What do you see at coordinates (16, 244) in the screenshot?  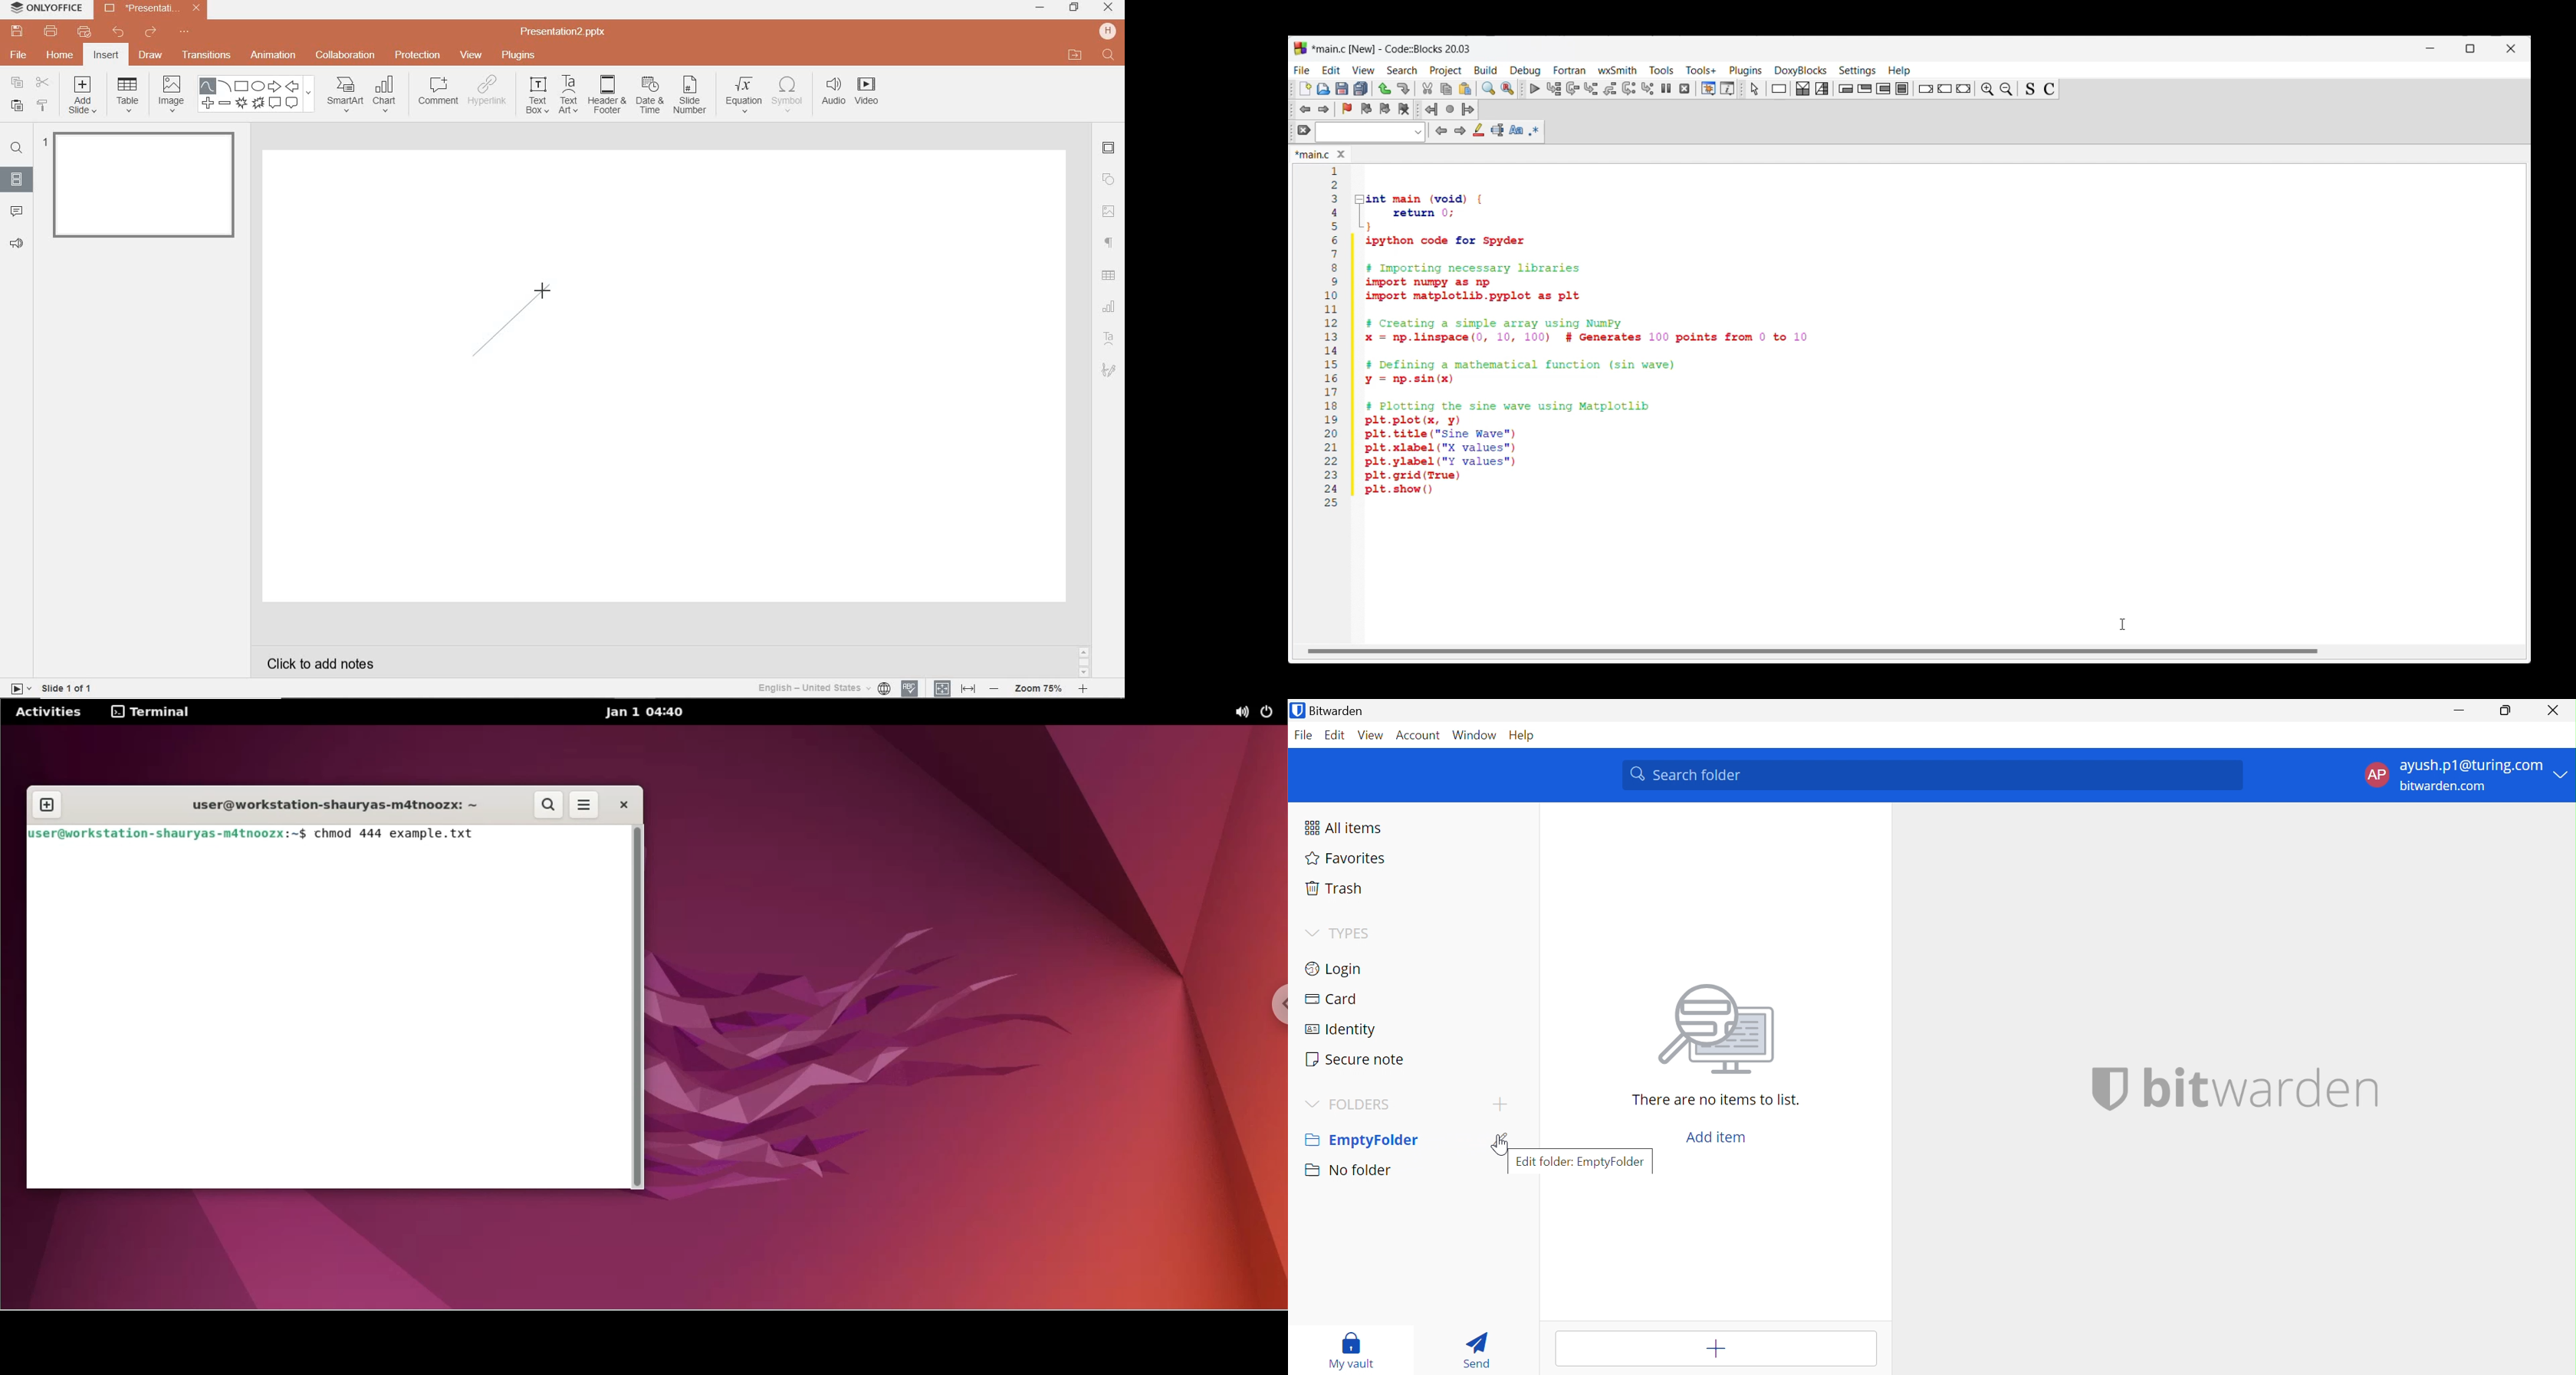 I see `FEEDBACK & SUPPORT` at bounding box center [16, 244].